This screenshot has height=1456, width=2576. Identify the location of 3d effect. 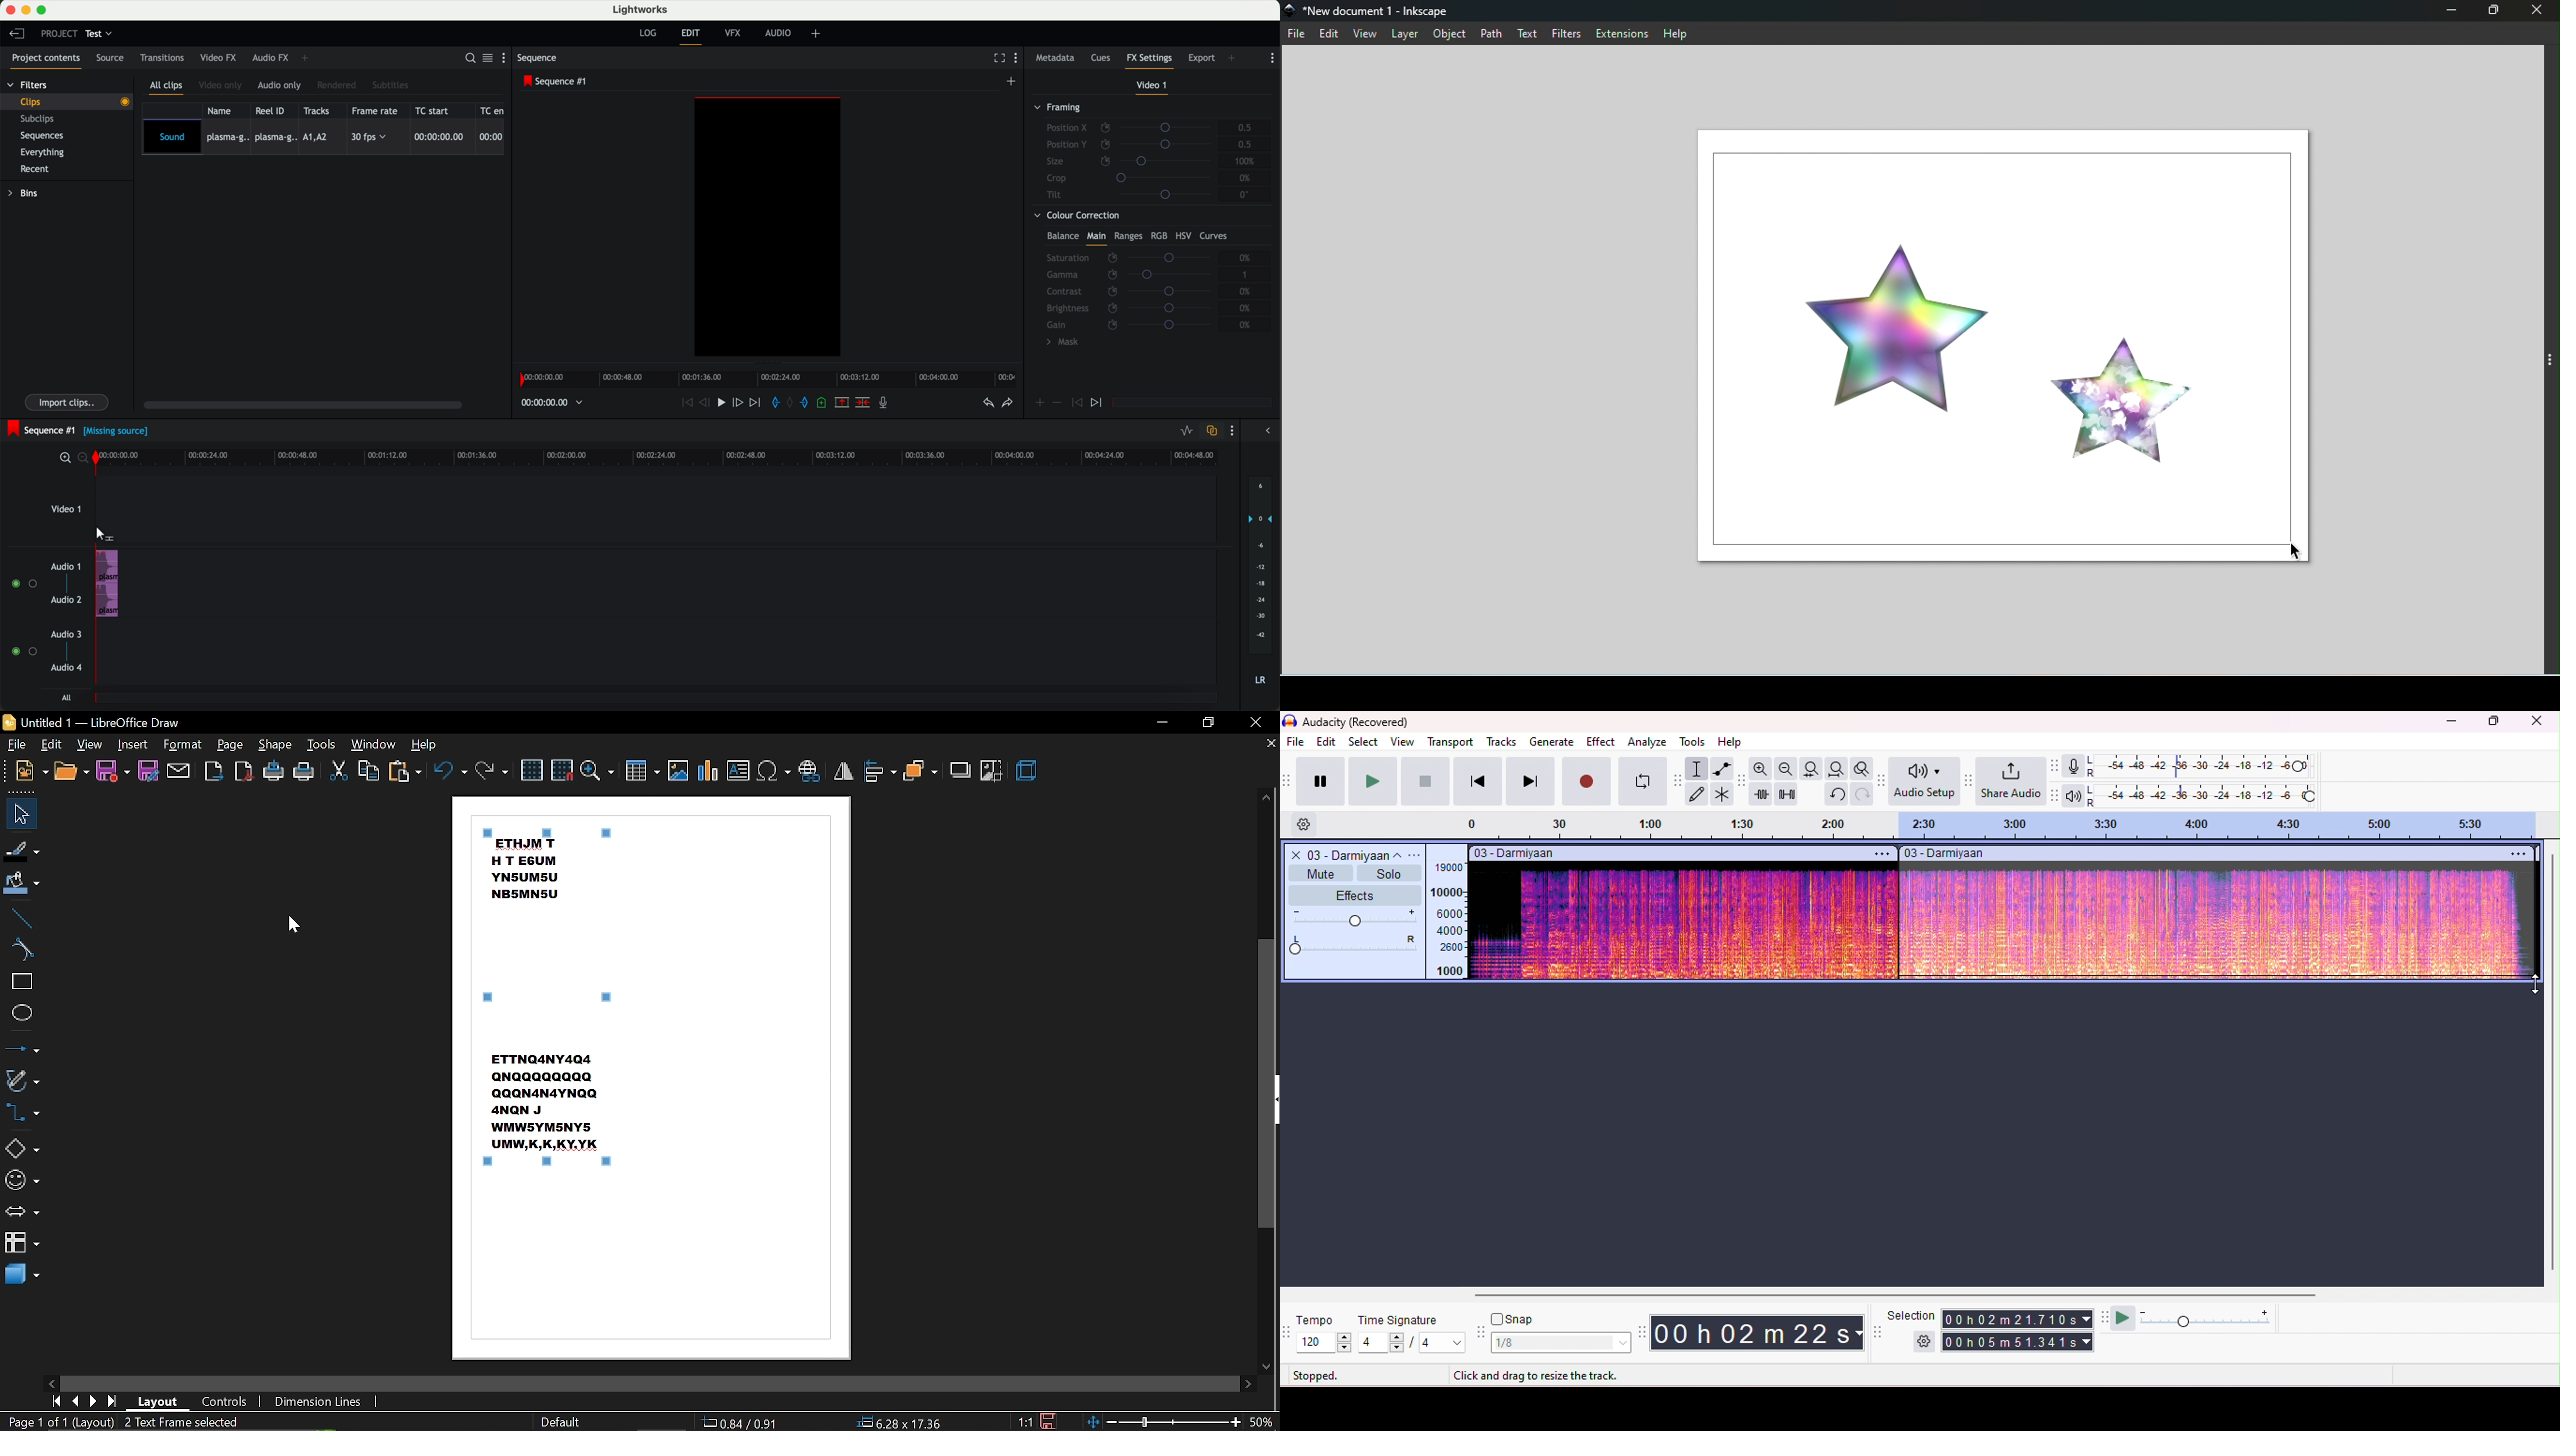
(1029, 772).